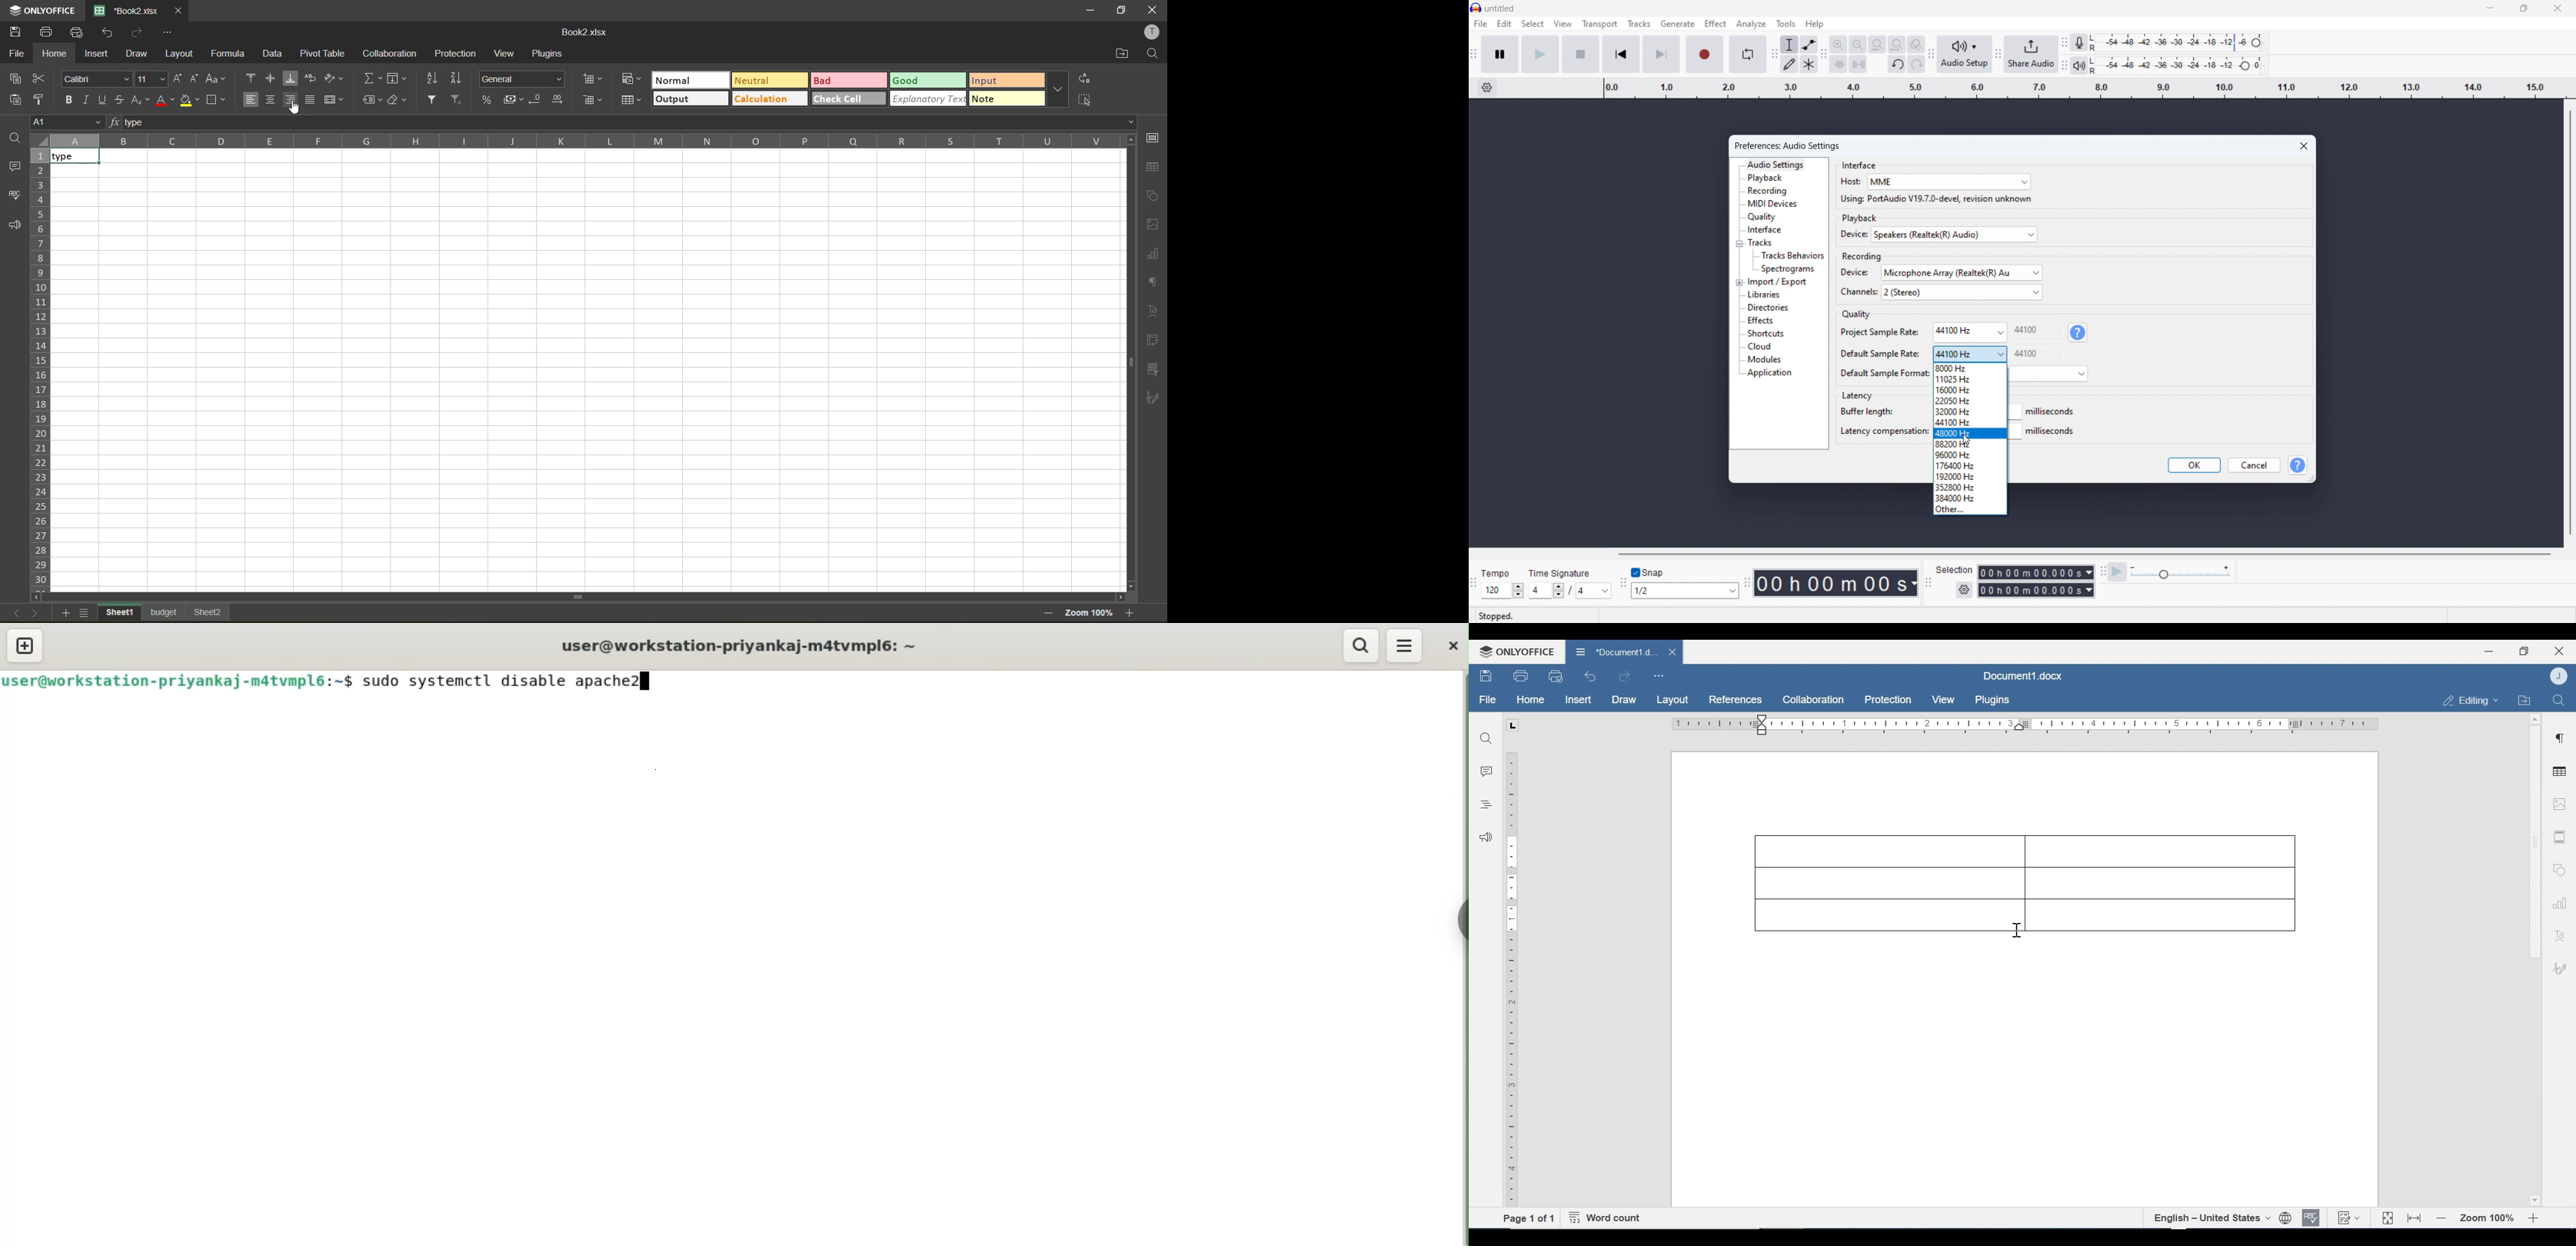 This screenshot has height=1260, width=2576. Describe the element at coordinates (540, 97) in the screenshot. I see `decrease decimal` at that location.